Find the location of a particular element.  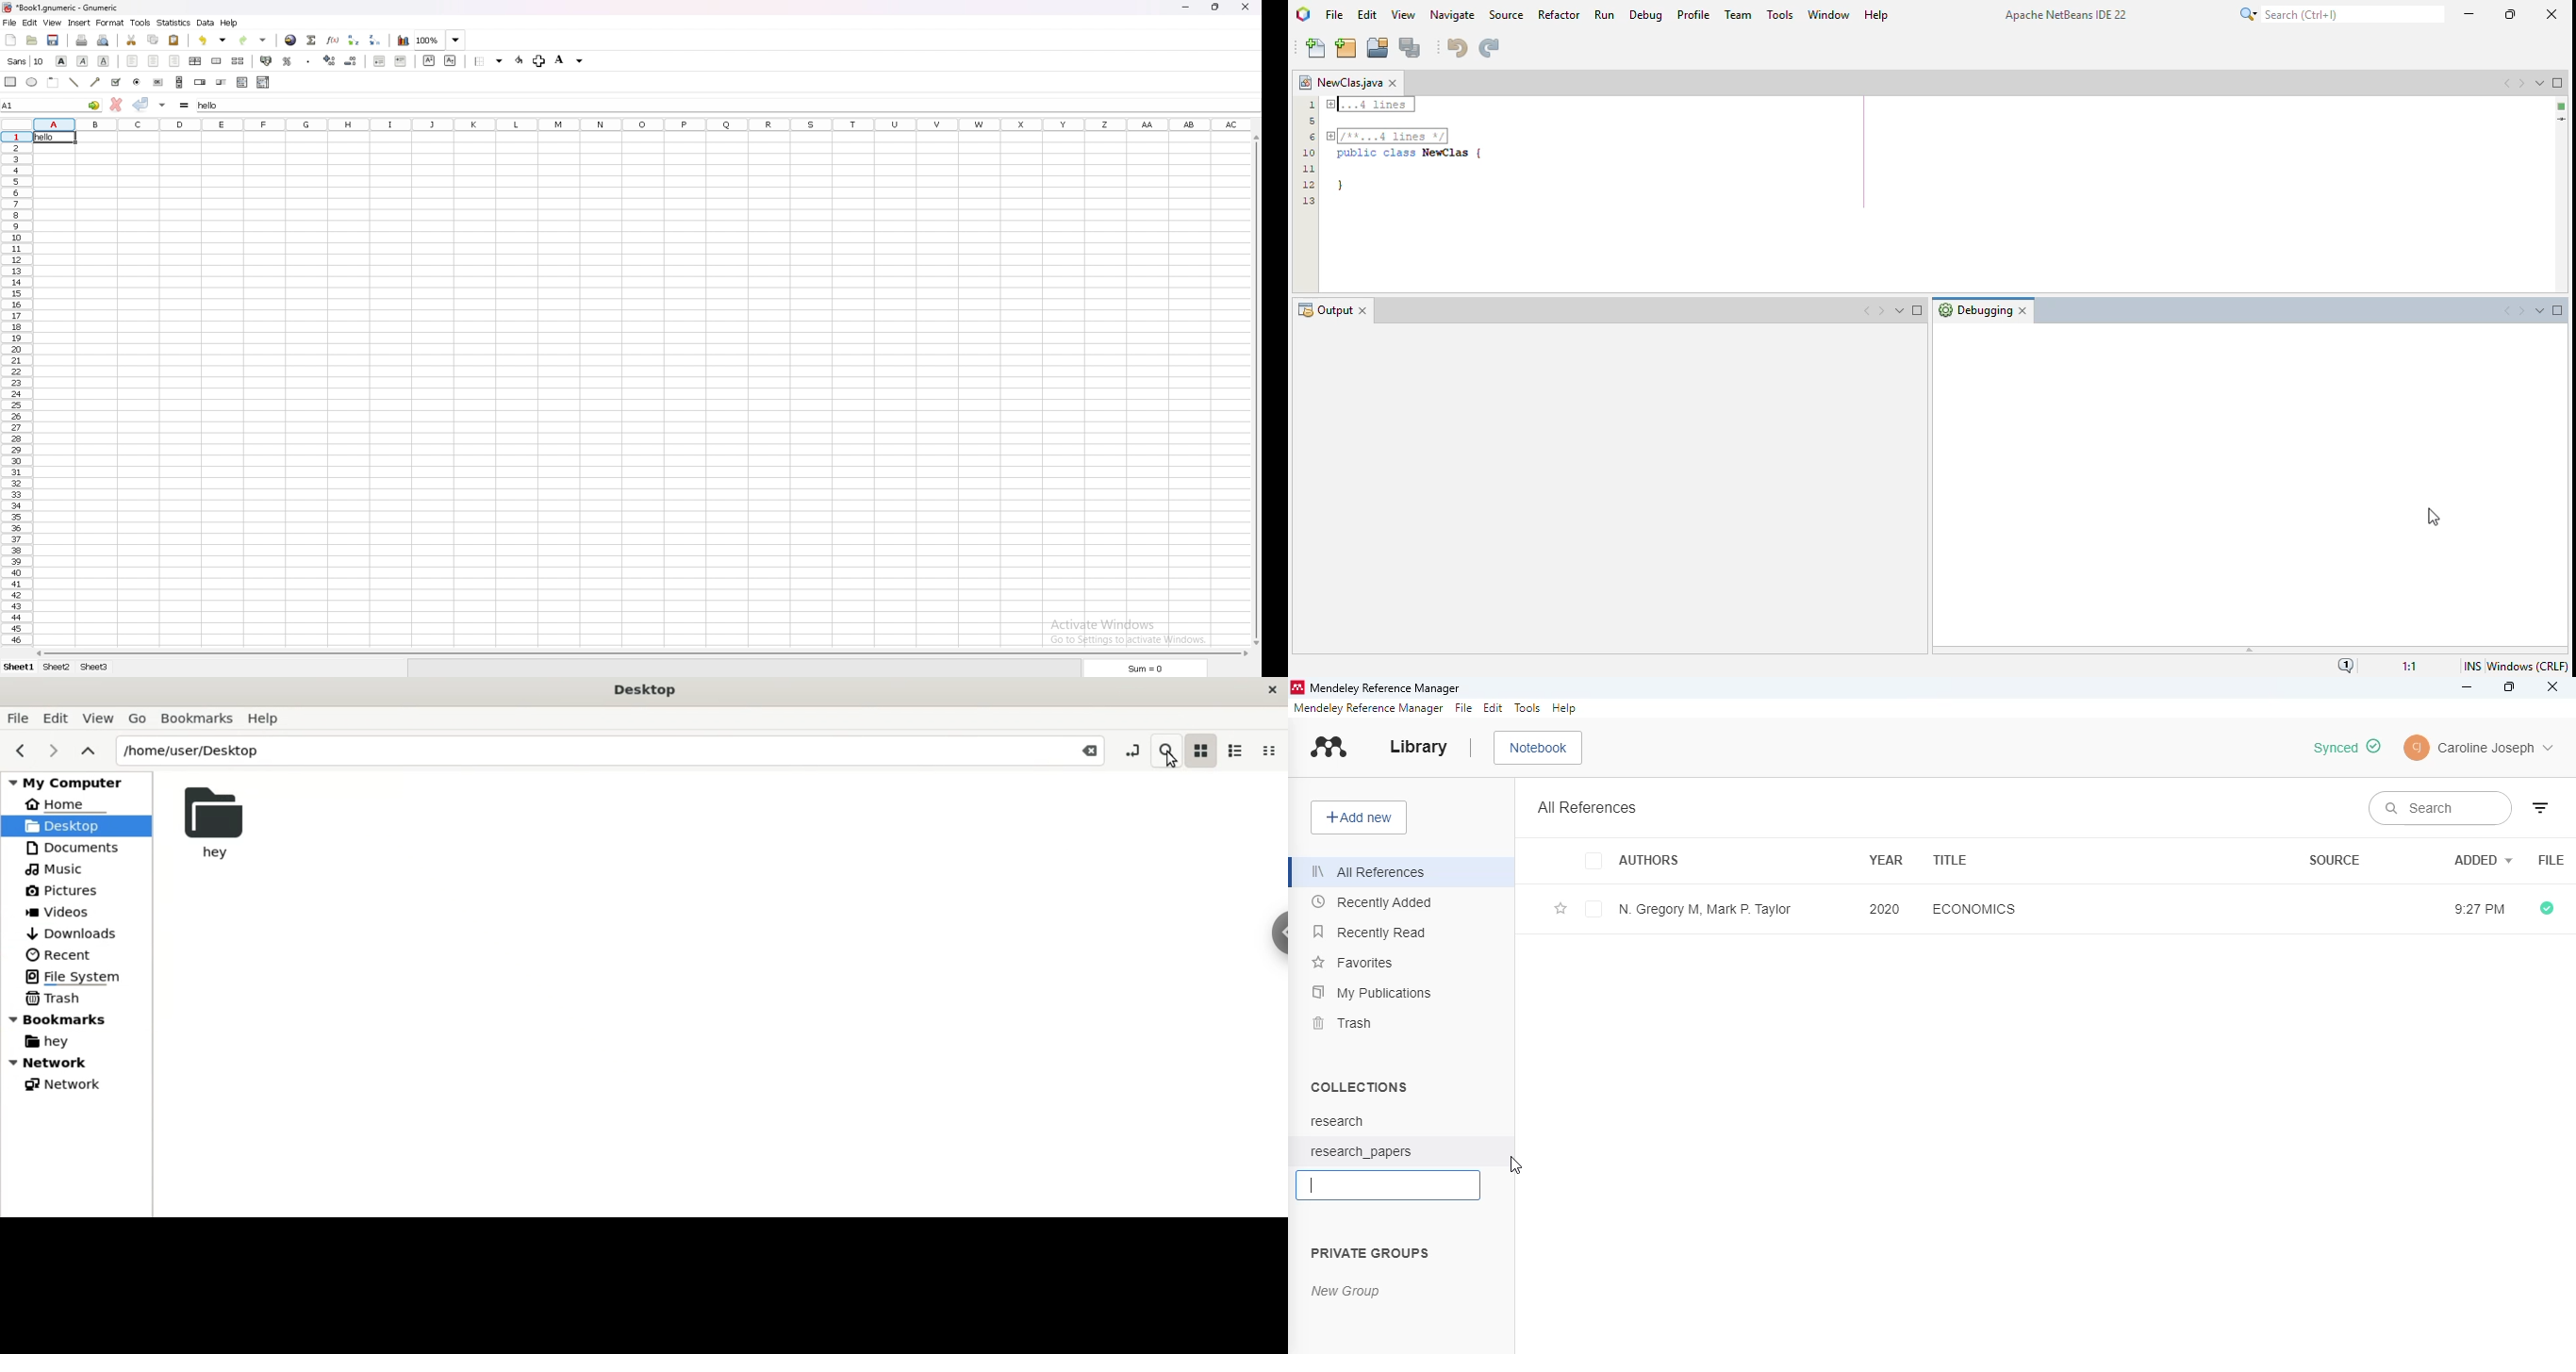

Bookmarks is located at coordinates (198, 719).